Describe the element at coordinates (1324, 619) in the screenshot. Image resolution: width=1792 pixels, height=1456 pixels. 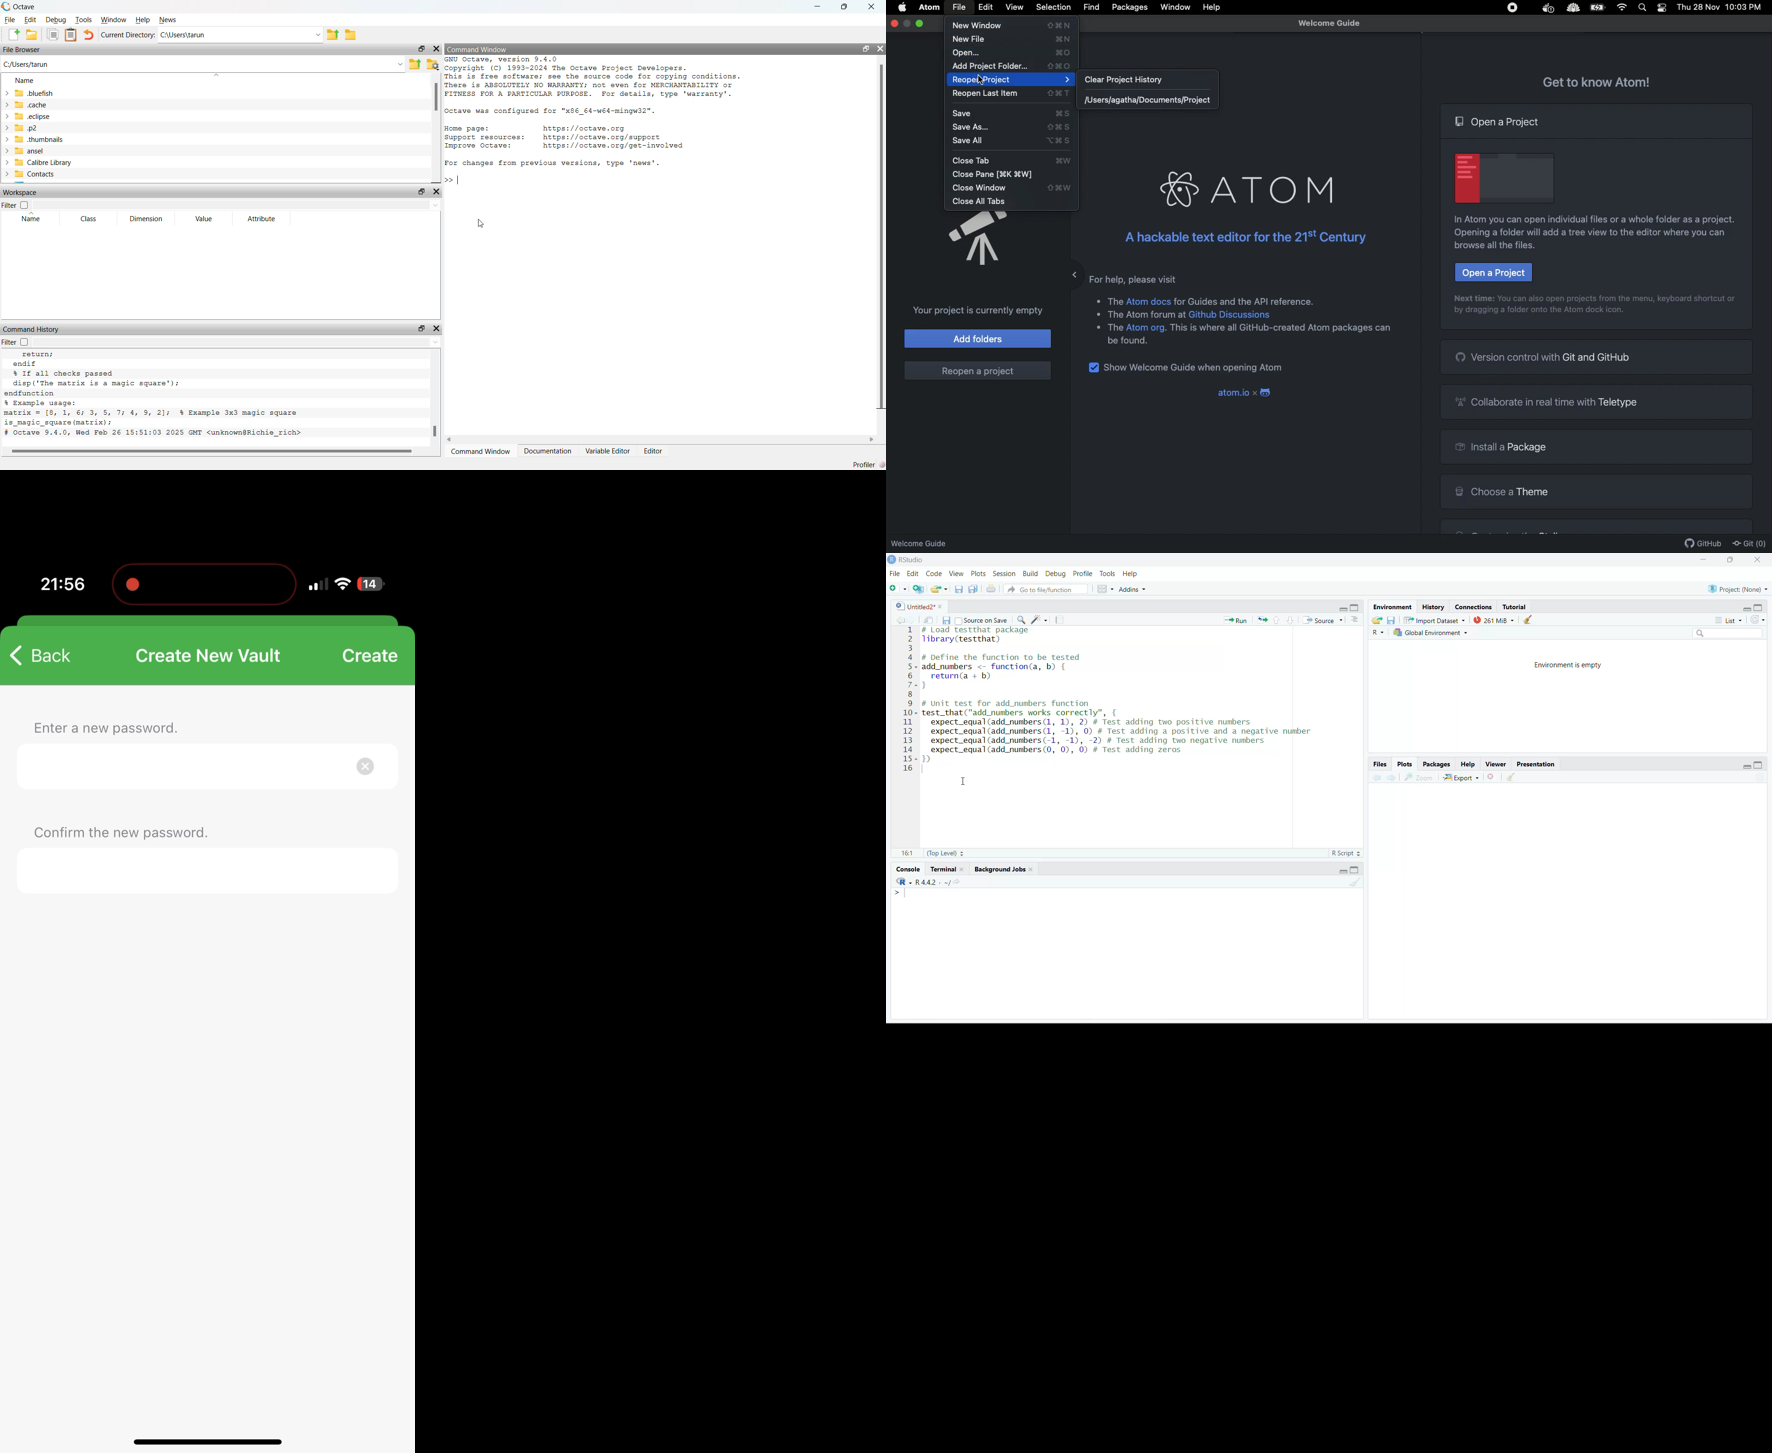
I see `Source` at that location.